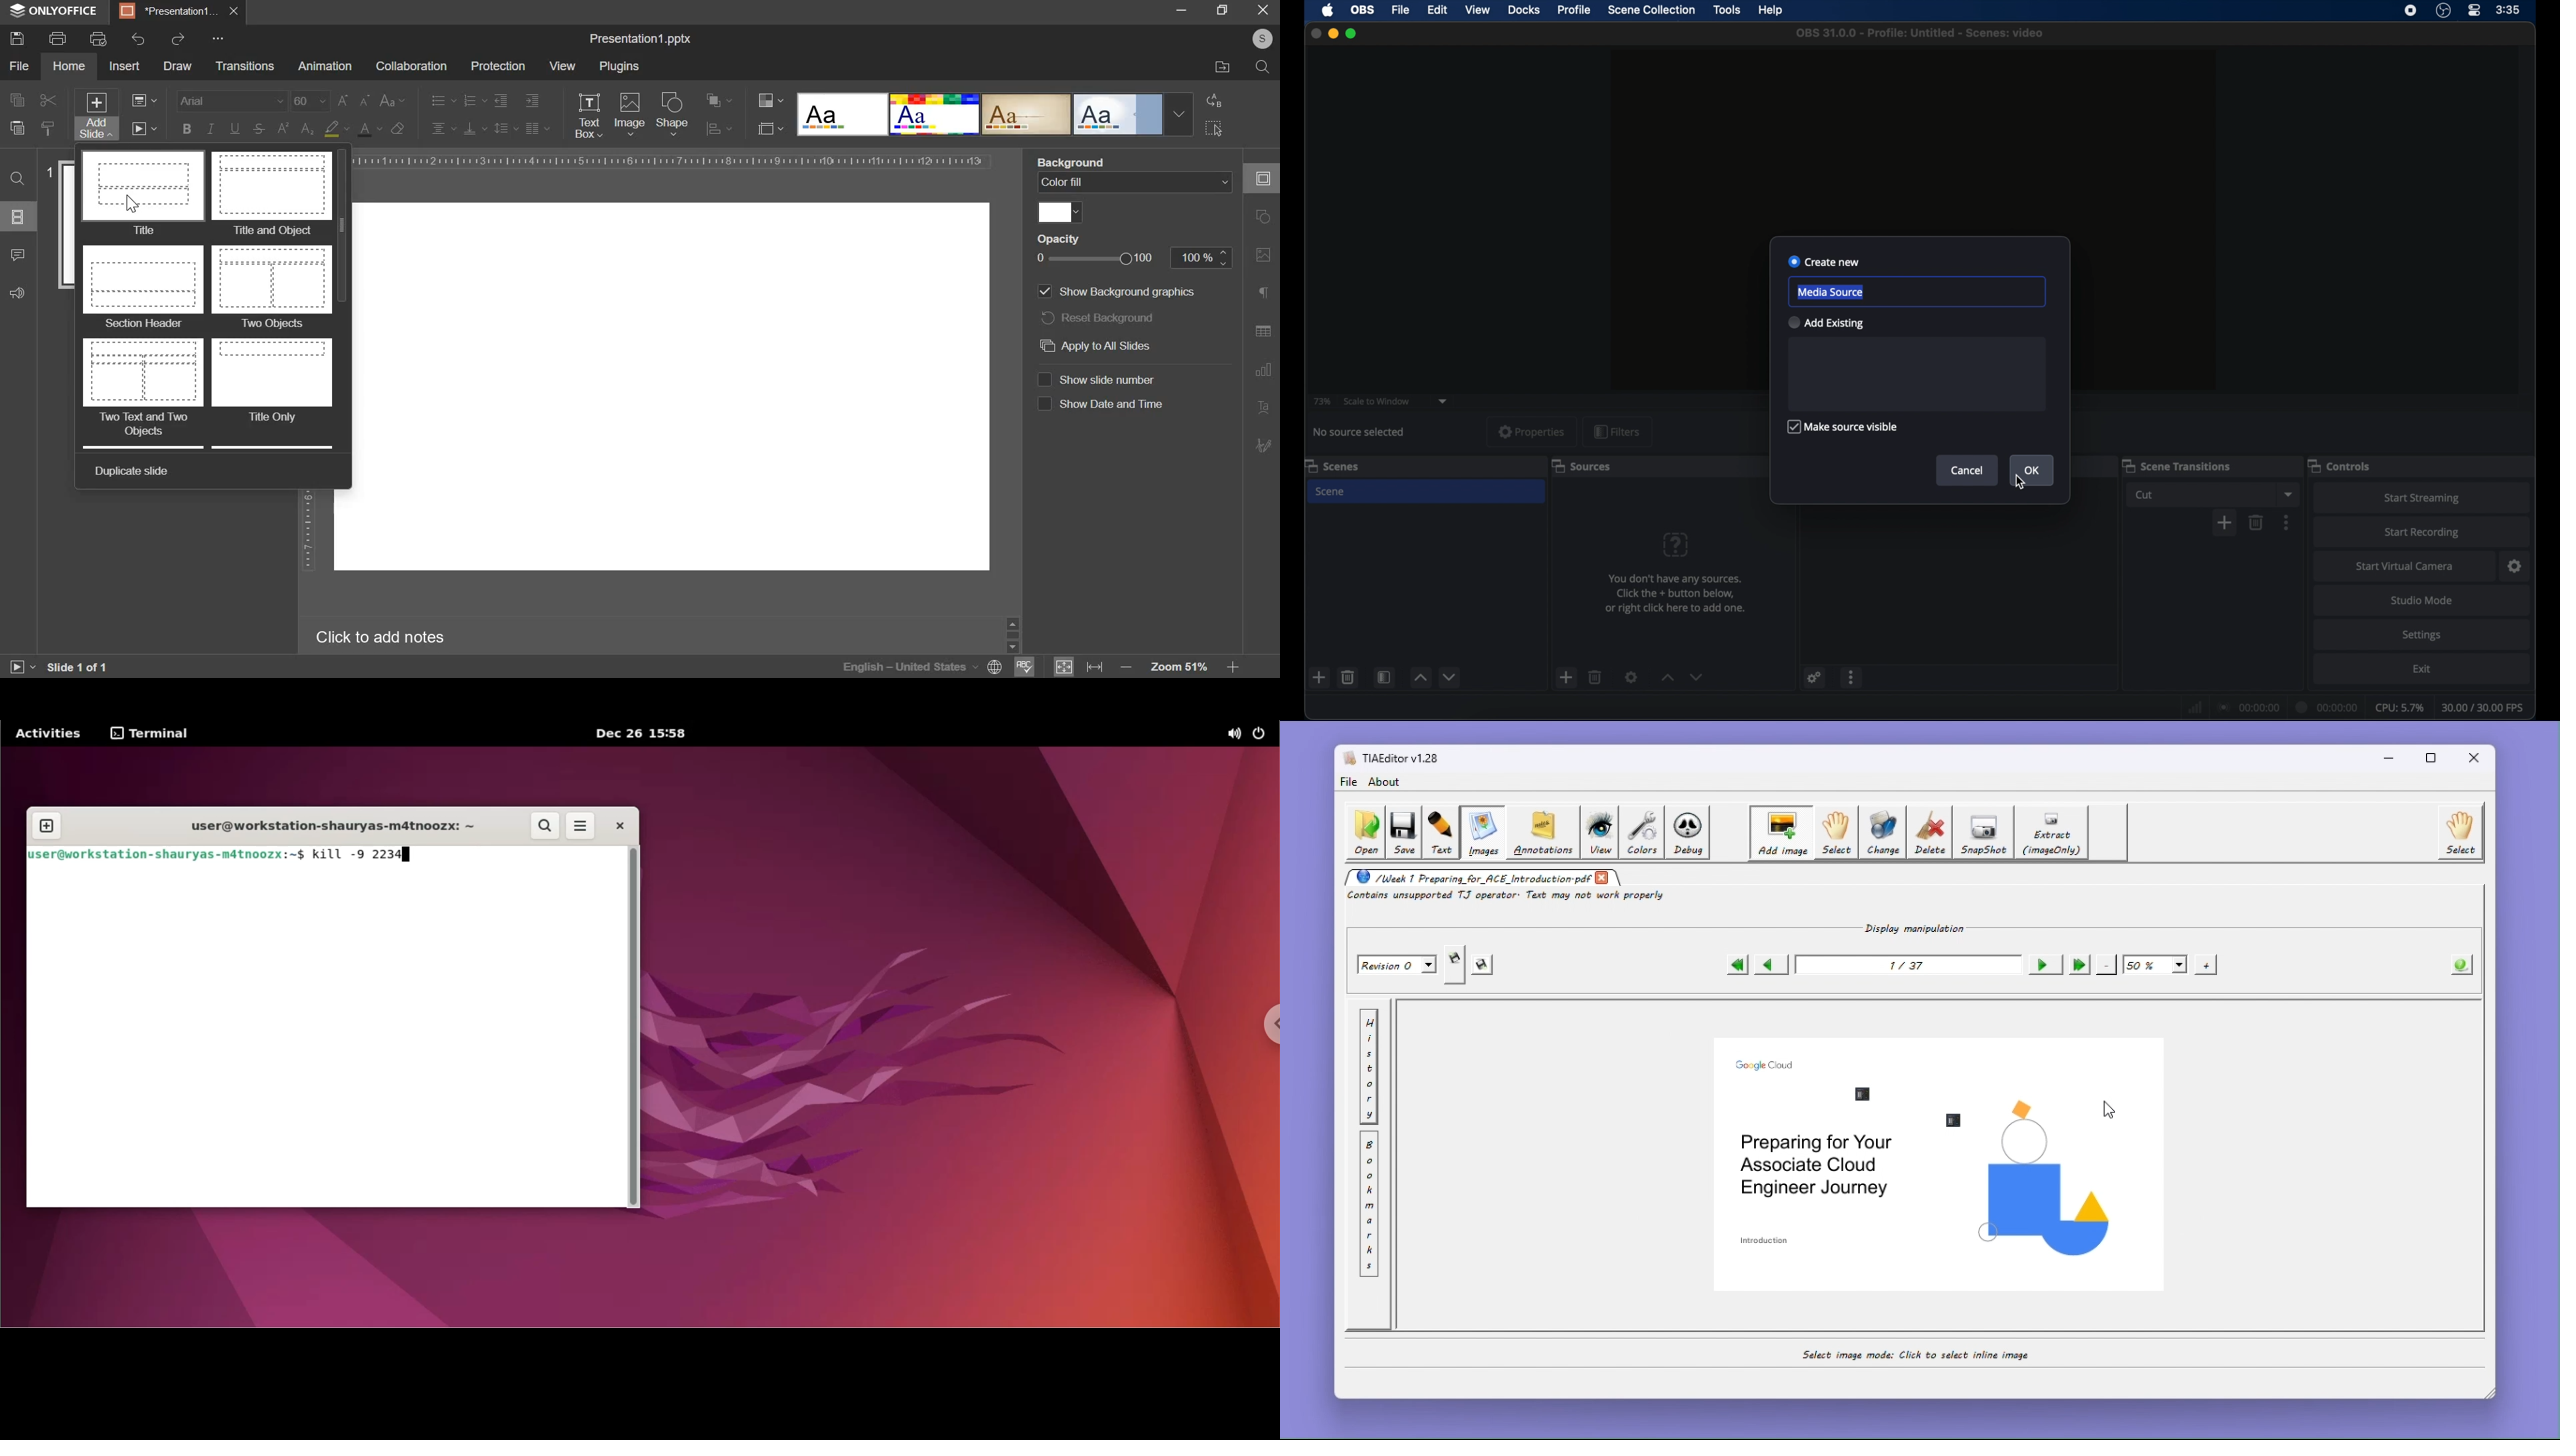  Describe the element at coordinates (1267, 179) in the screenshot. I see `slide settings` at that location.